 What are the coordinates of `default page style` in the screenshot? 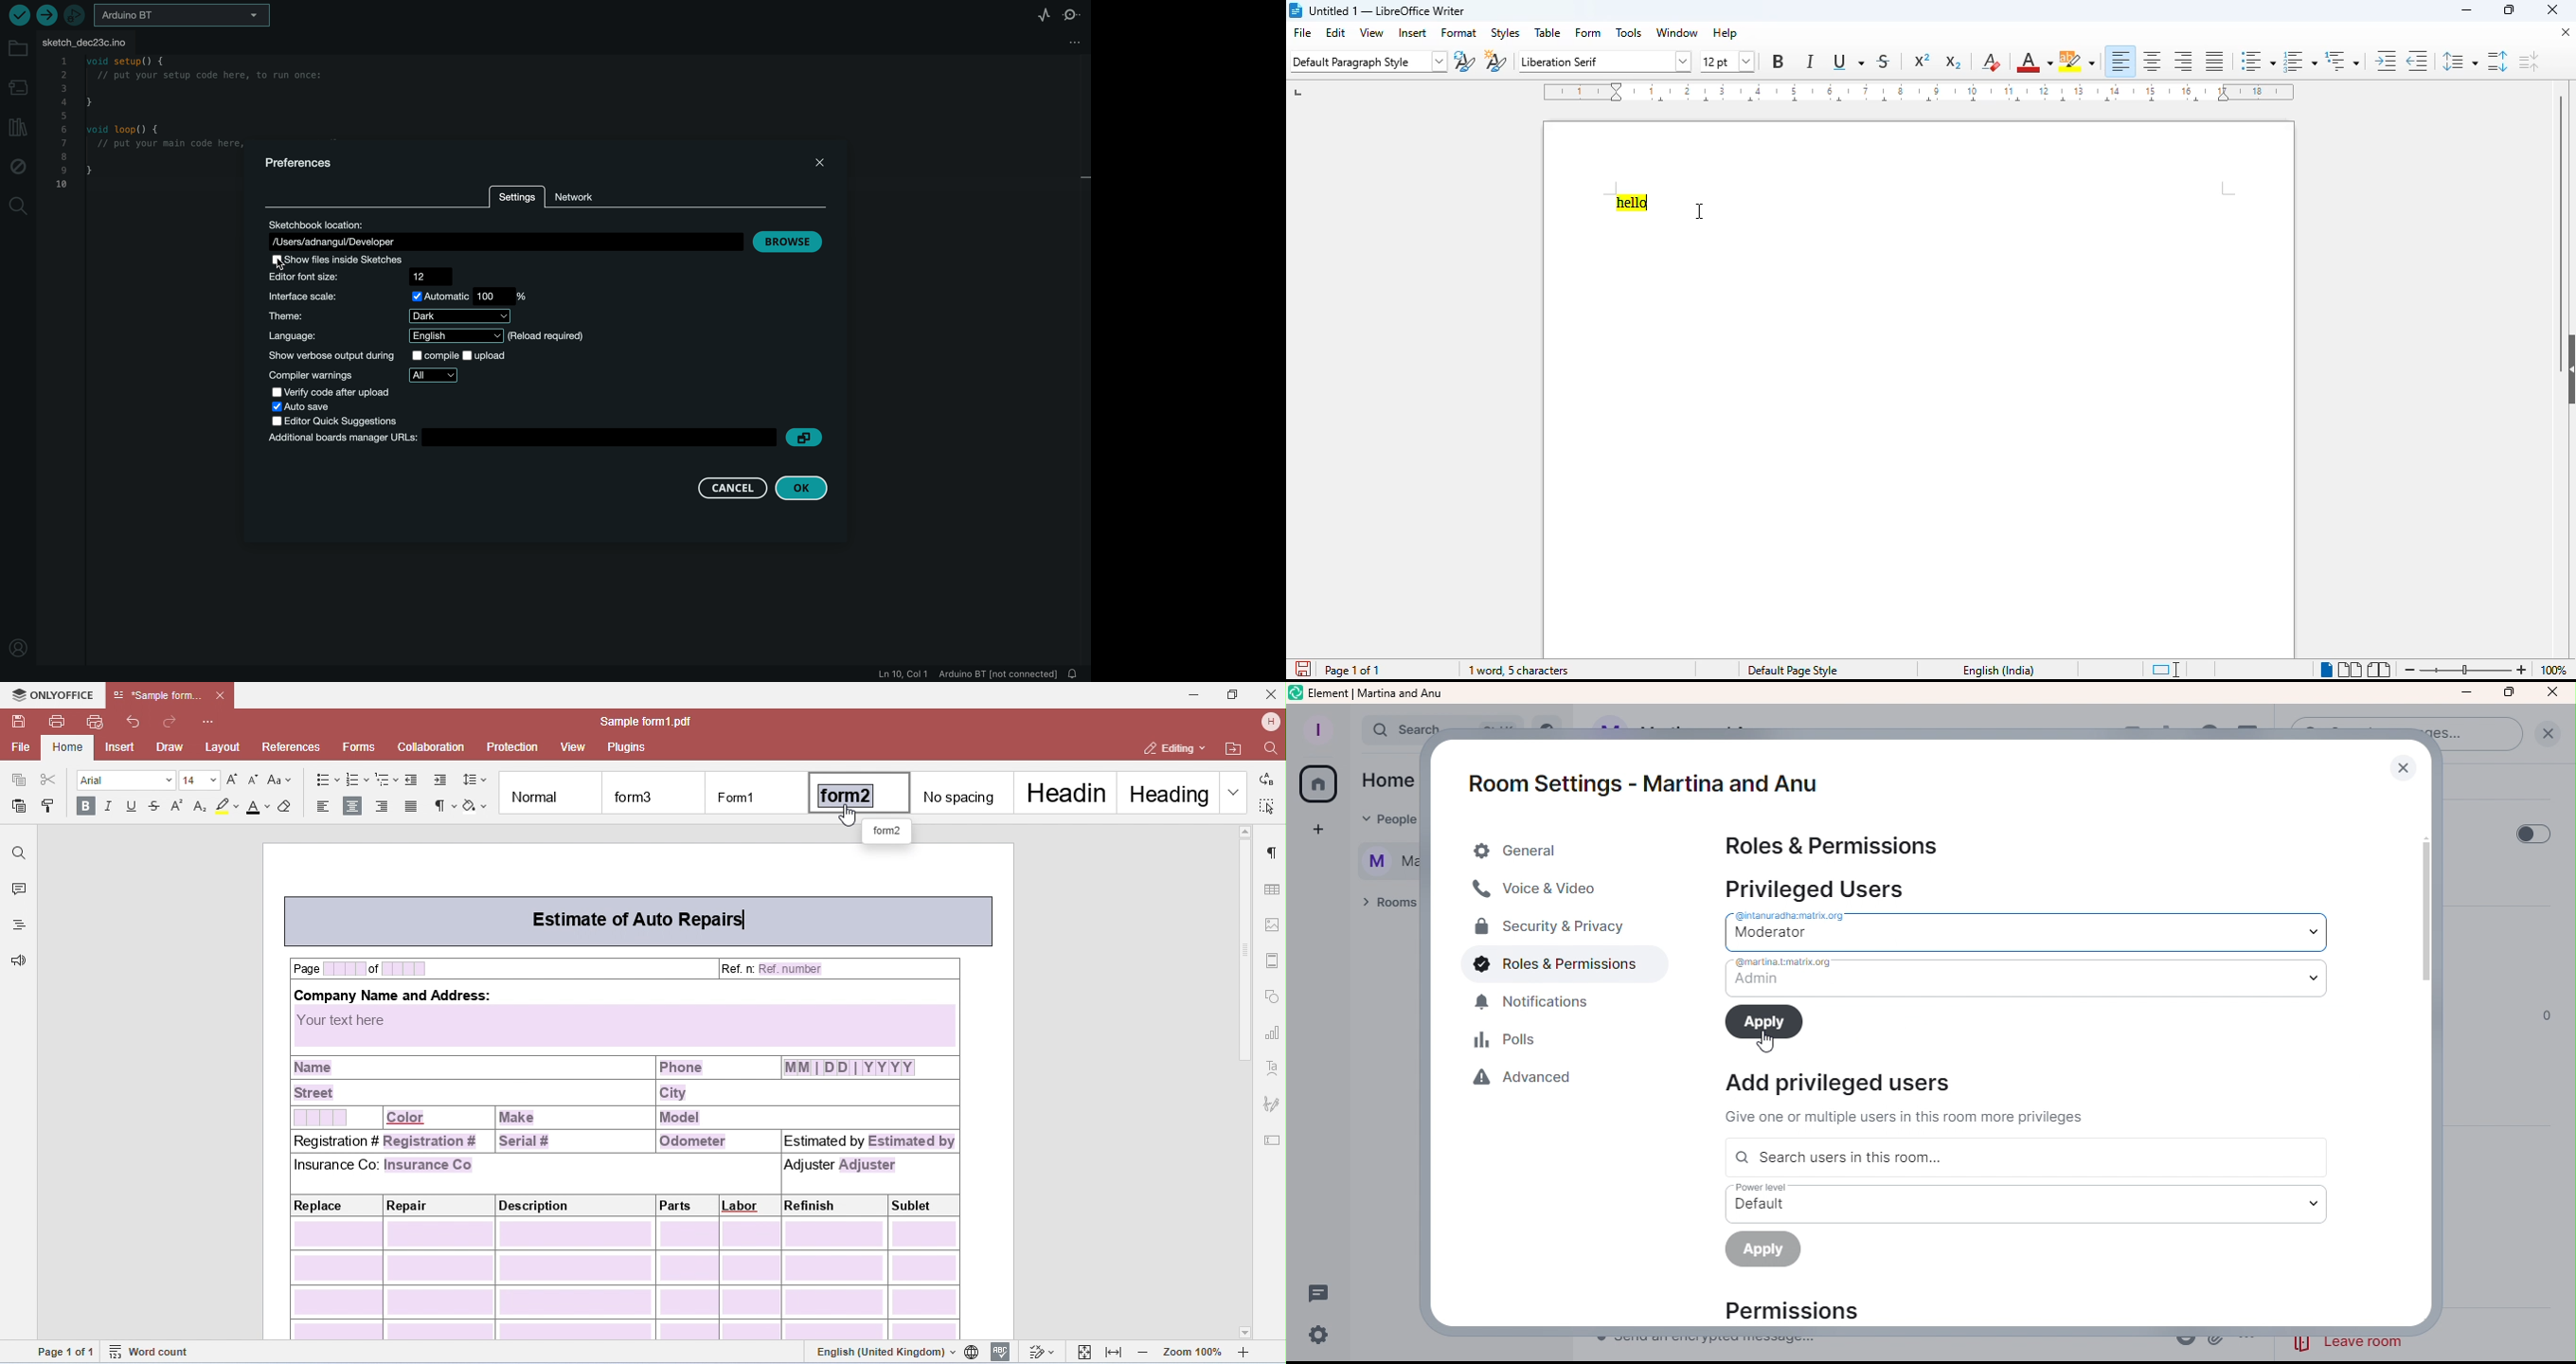 It's located at (1787, 671).